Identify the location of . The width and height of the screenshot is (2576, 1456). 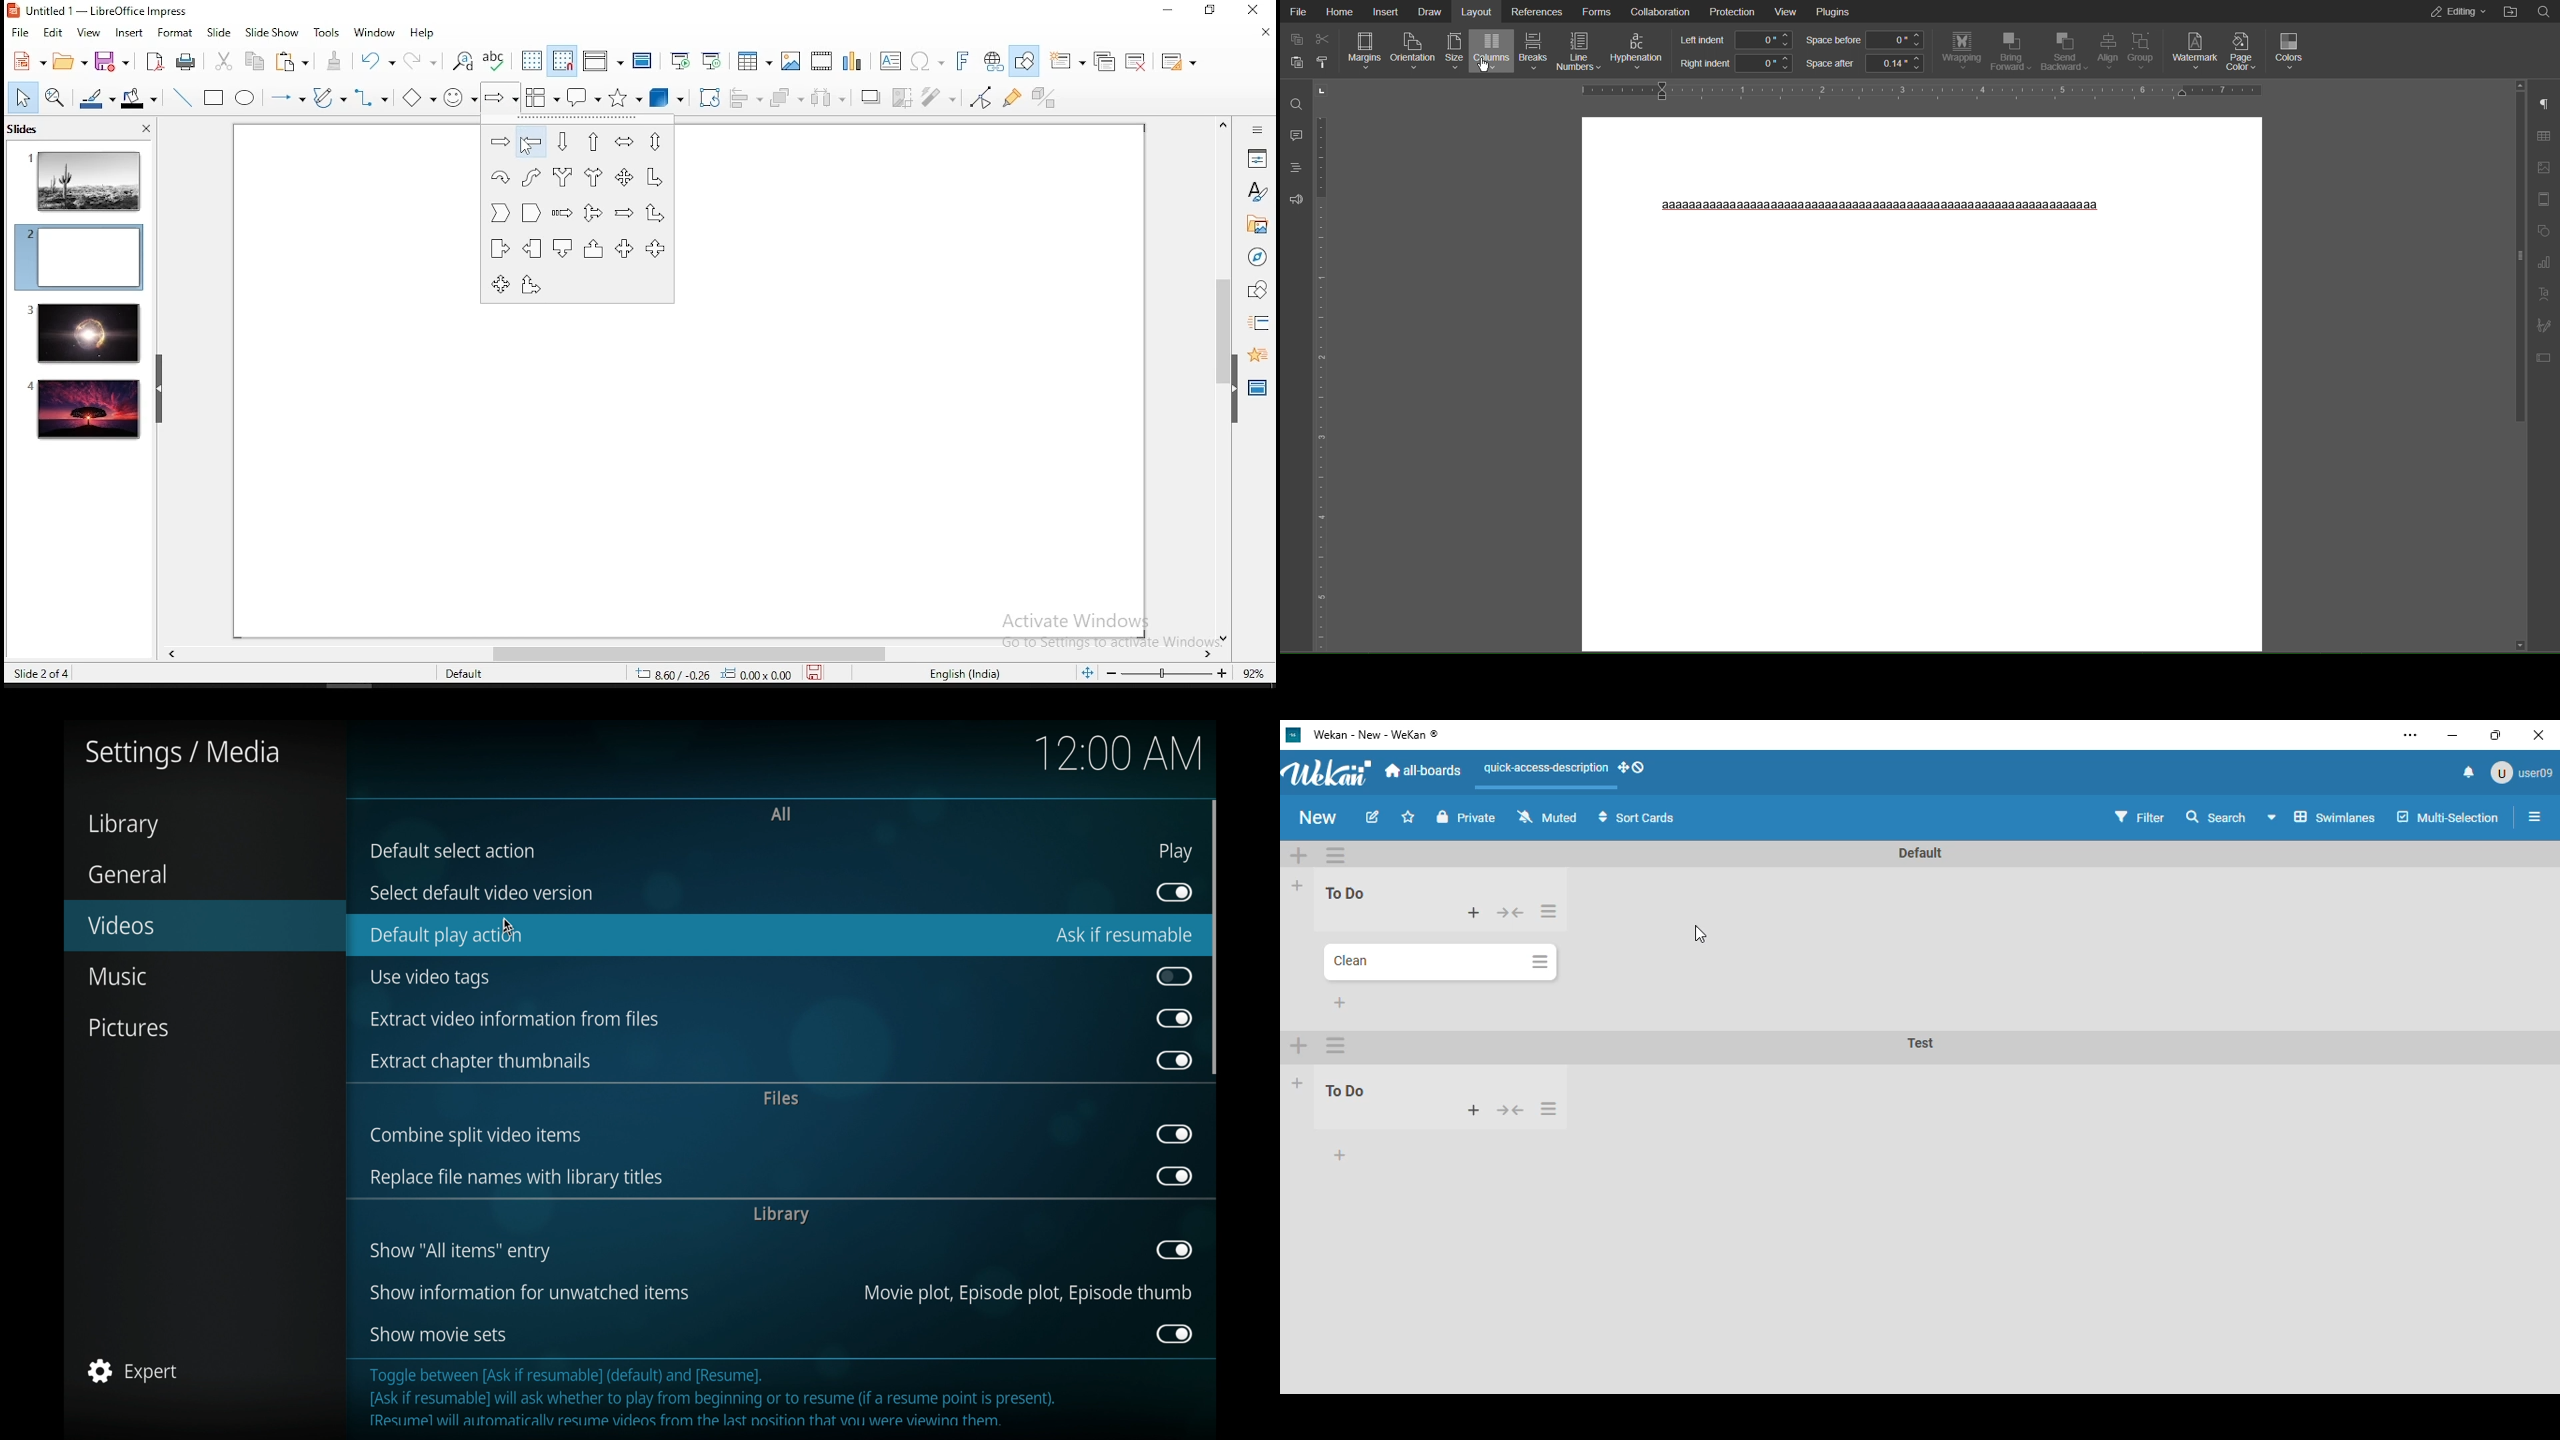
(1255, 129).